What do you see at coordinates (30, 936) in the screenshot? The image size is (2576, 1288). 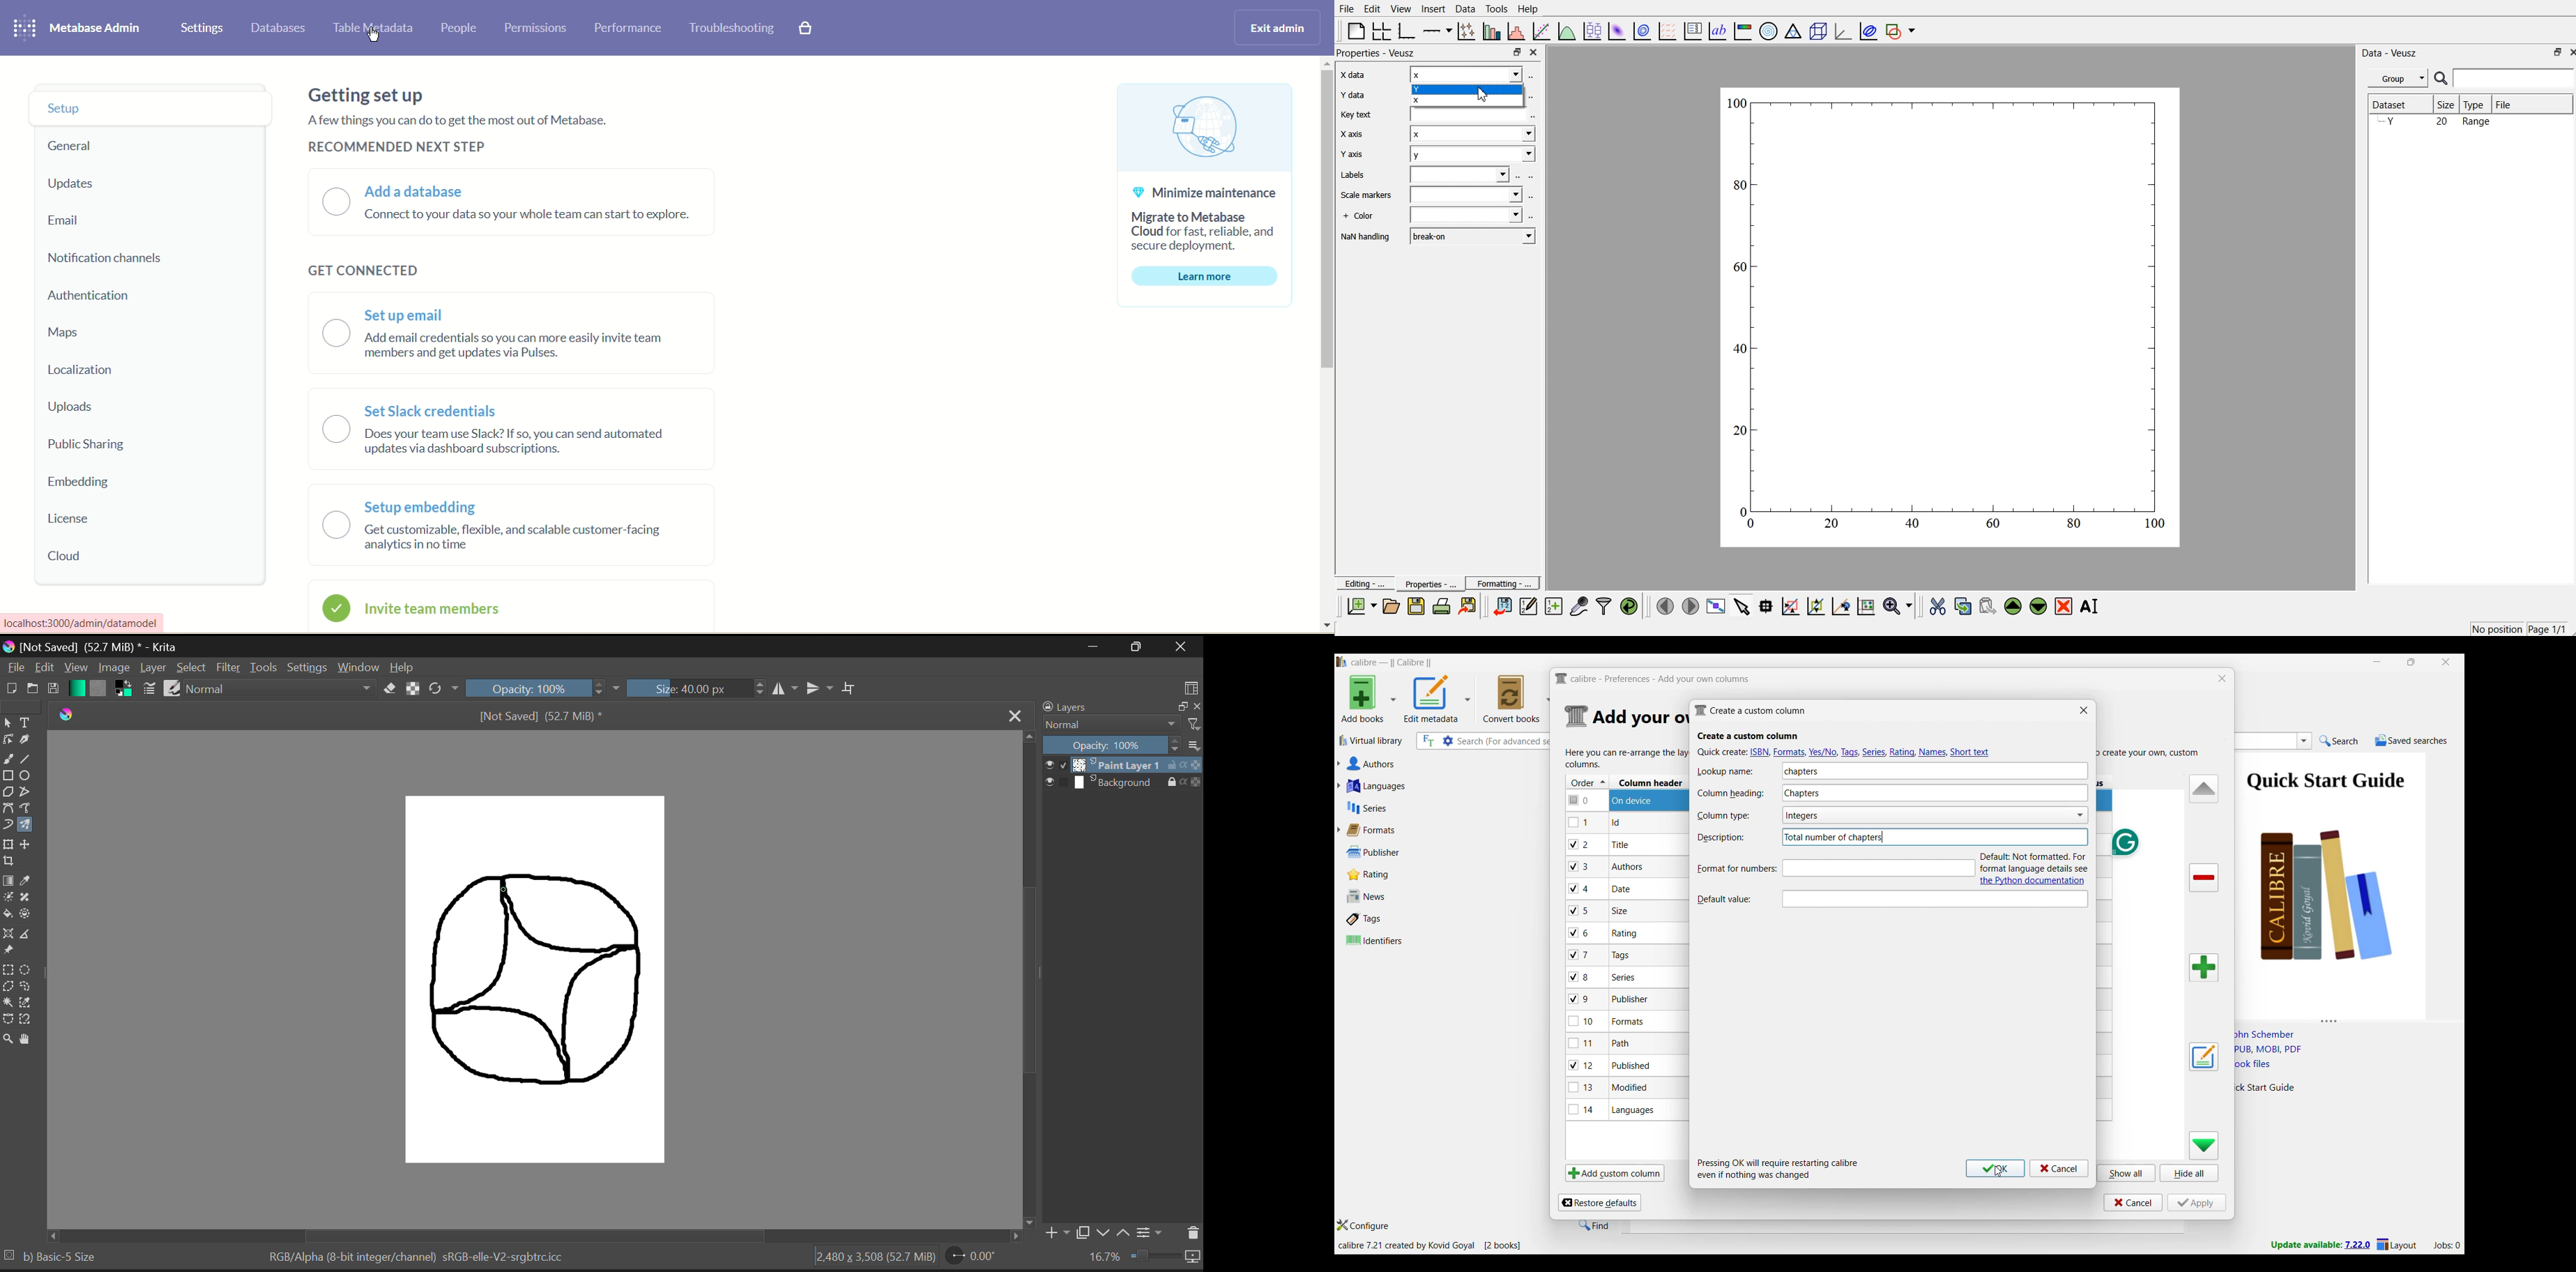 I see `Measurements` at bounding box center [30, 936].